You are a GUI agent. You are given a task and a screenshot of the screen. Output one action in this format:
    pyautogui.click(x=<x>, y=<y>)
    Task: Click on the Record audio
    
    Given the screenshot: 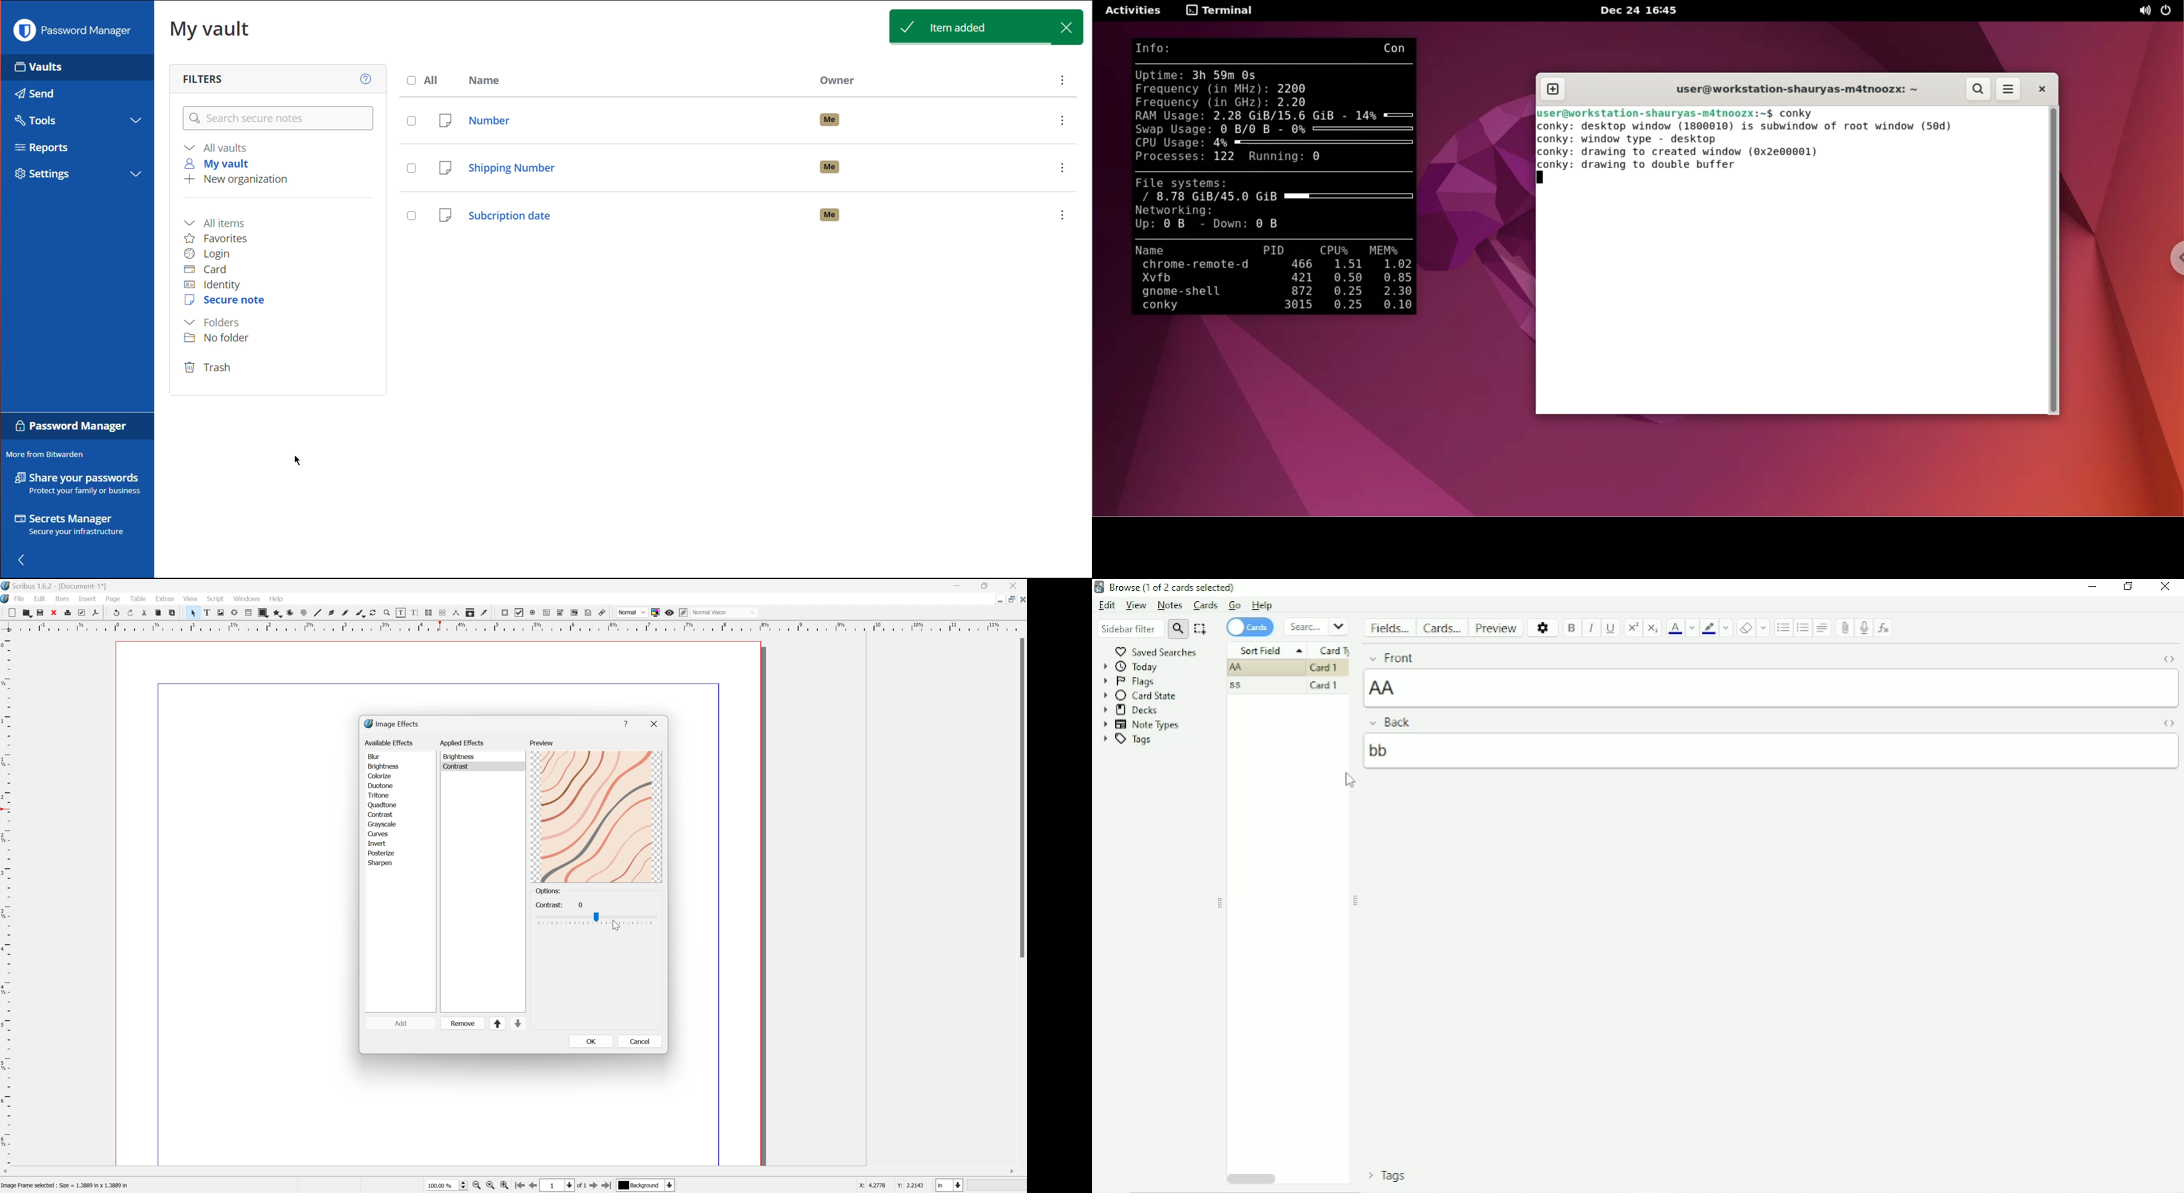 What is the action you would take?
    pyautogui.click(x=1866, y=628)
    